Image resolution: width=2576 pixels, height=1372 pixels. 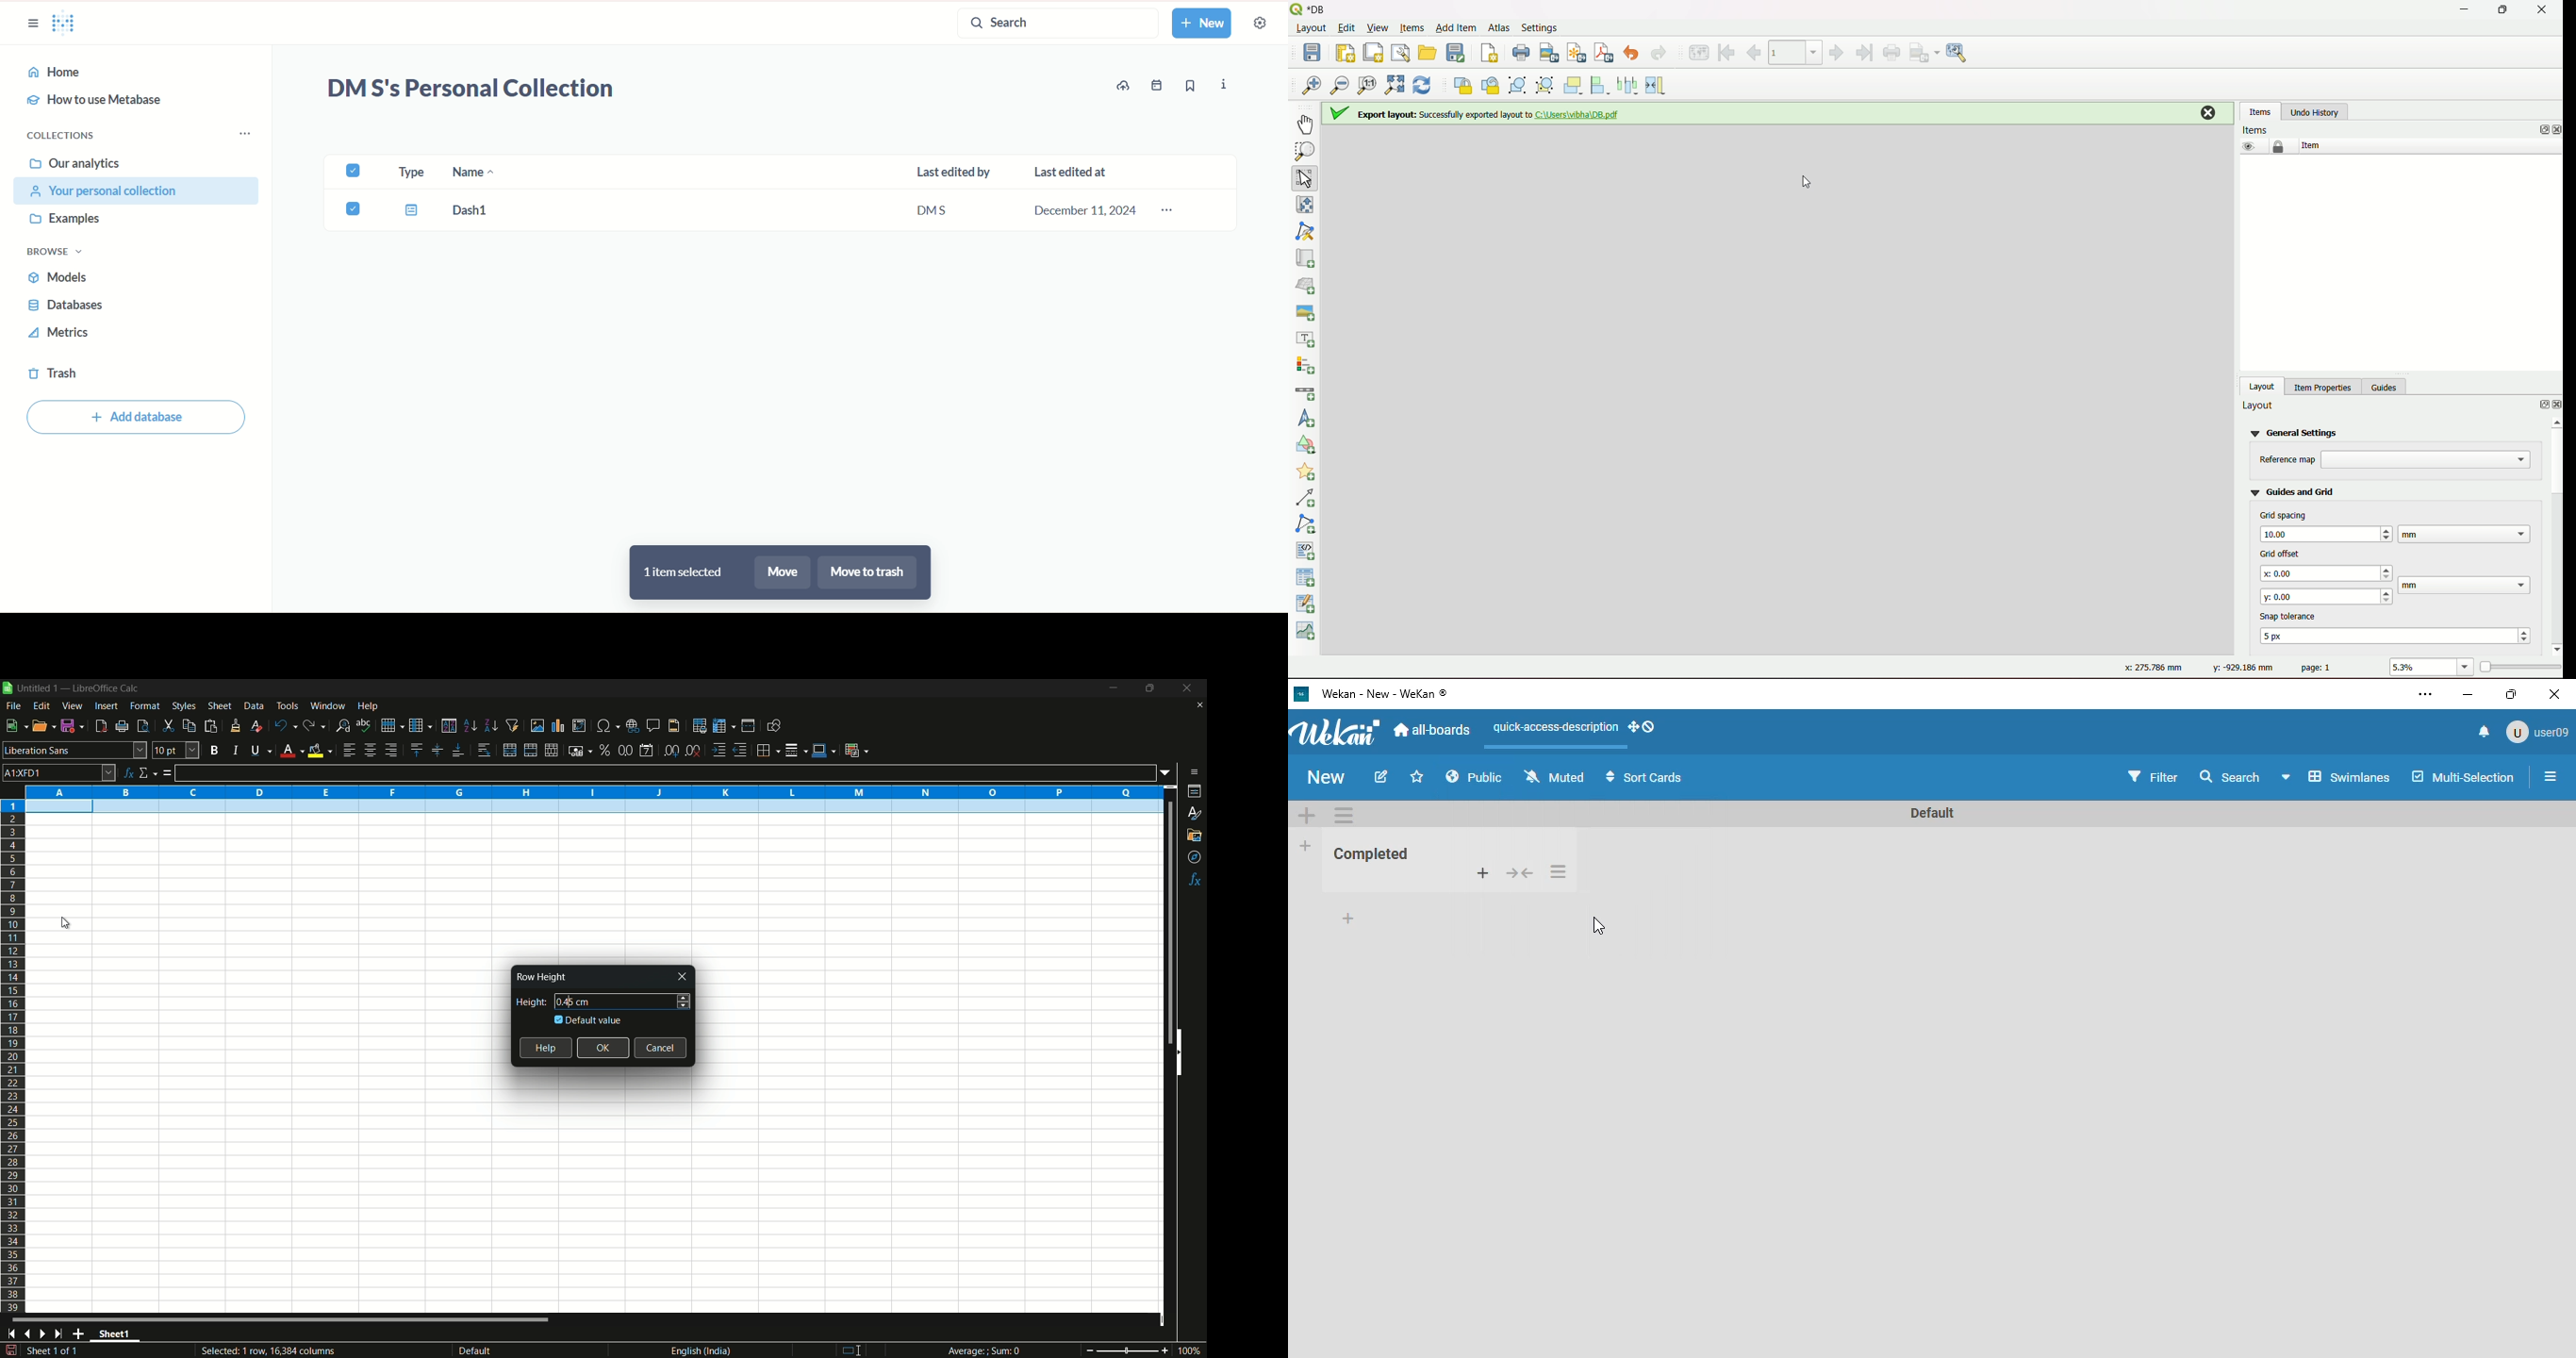 What do you see at coordinates (723, 726) in the screenshot?
I see `freeze rows and columns` at bounding box center [723, 726].